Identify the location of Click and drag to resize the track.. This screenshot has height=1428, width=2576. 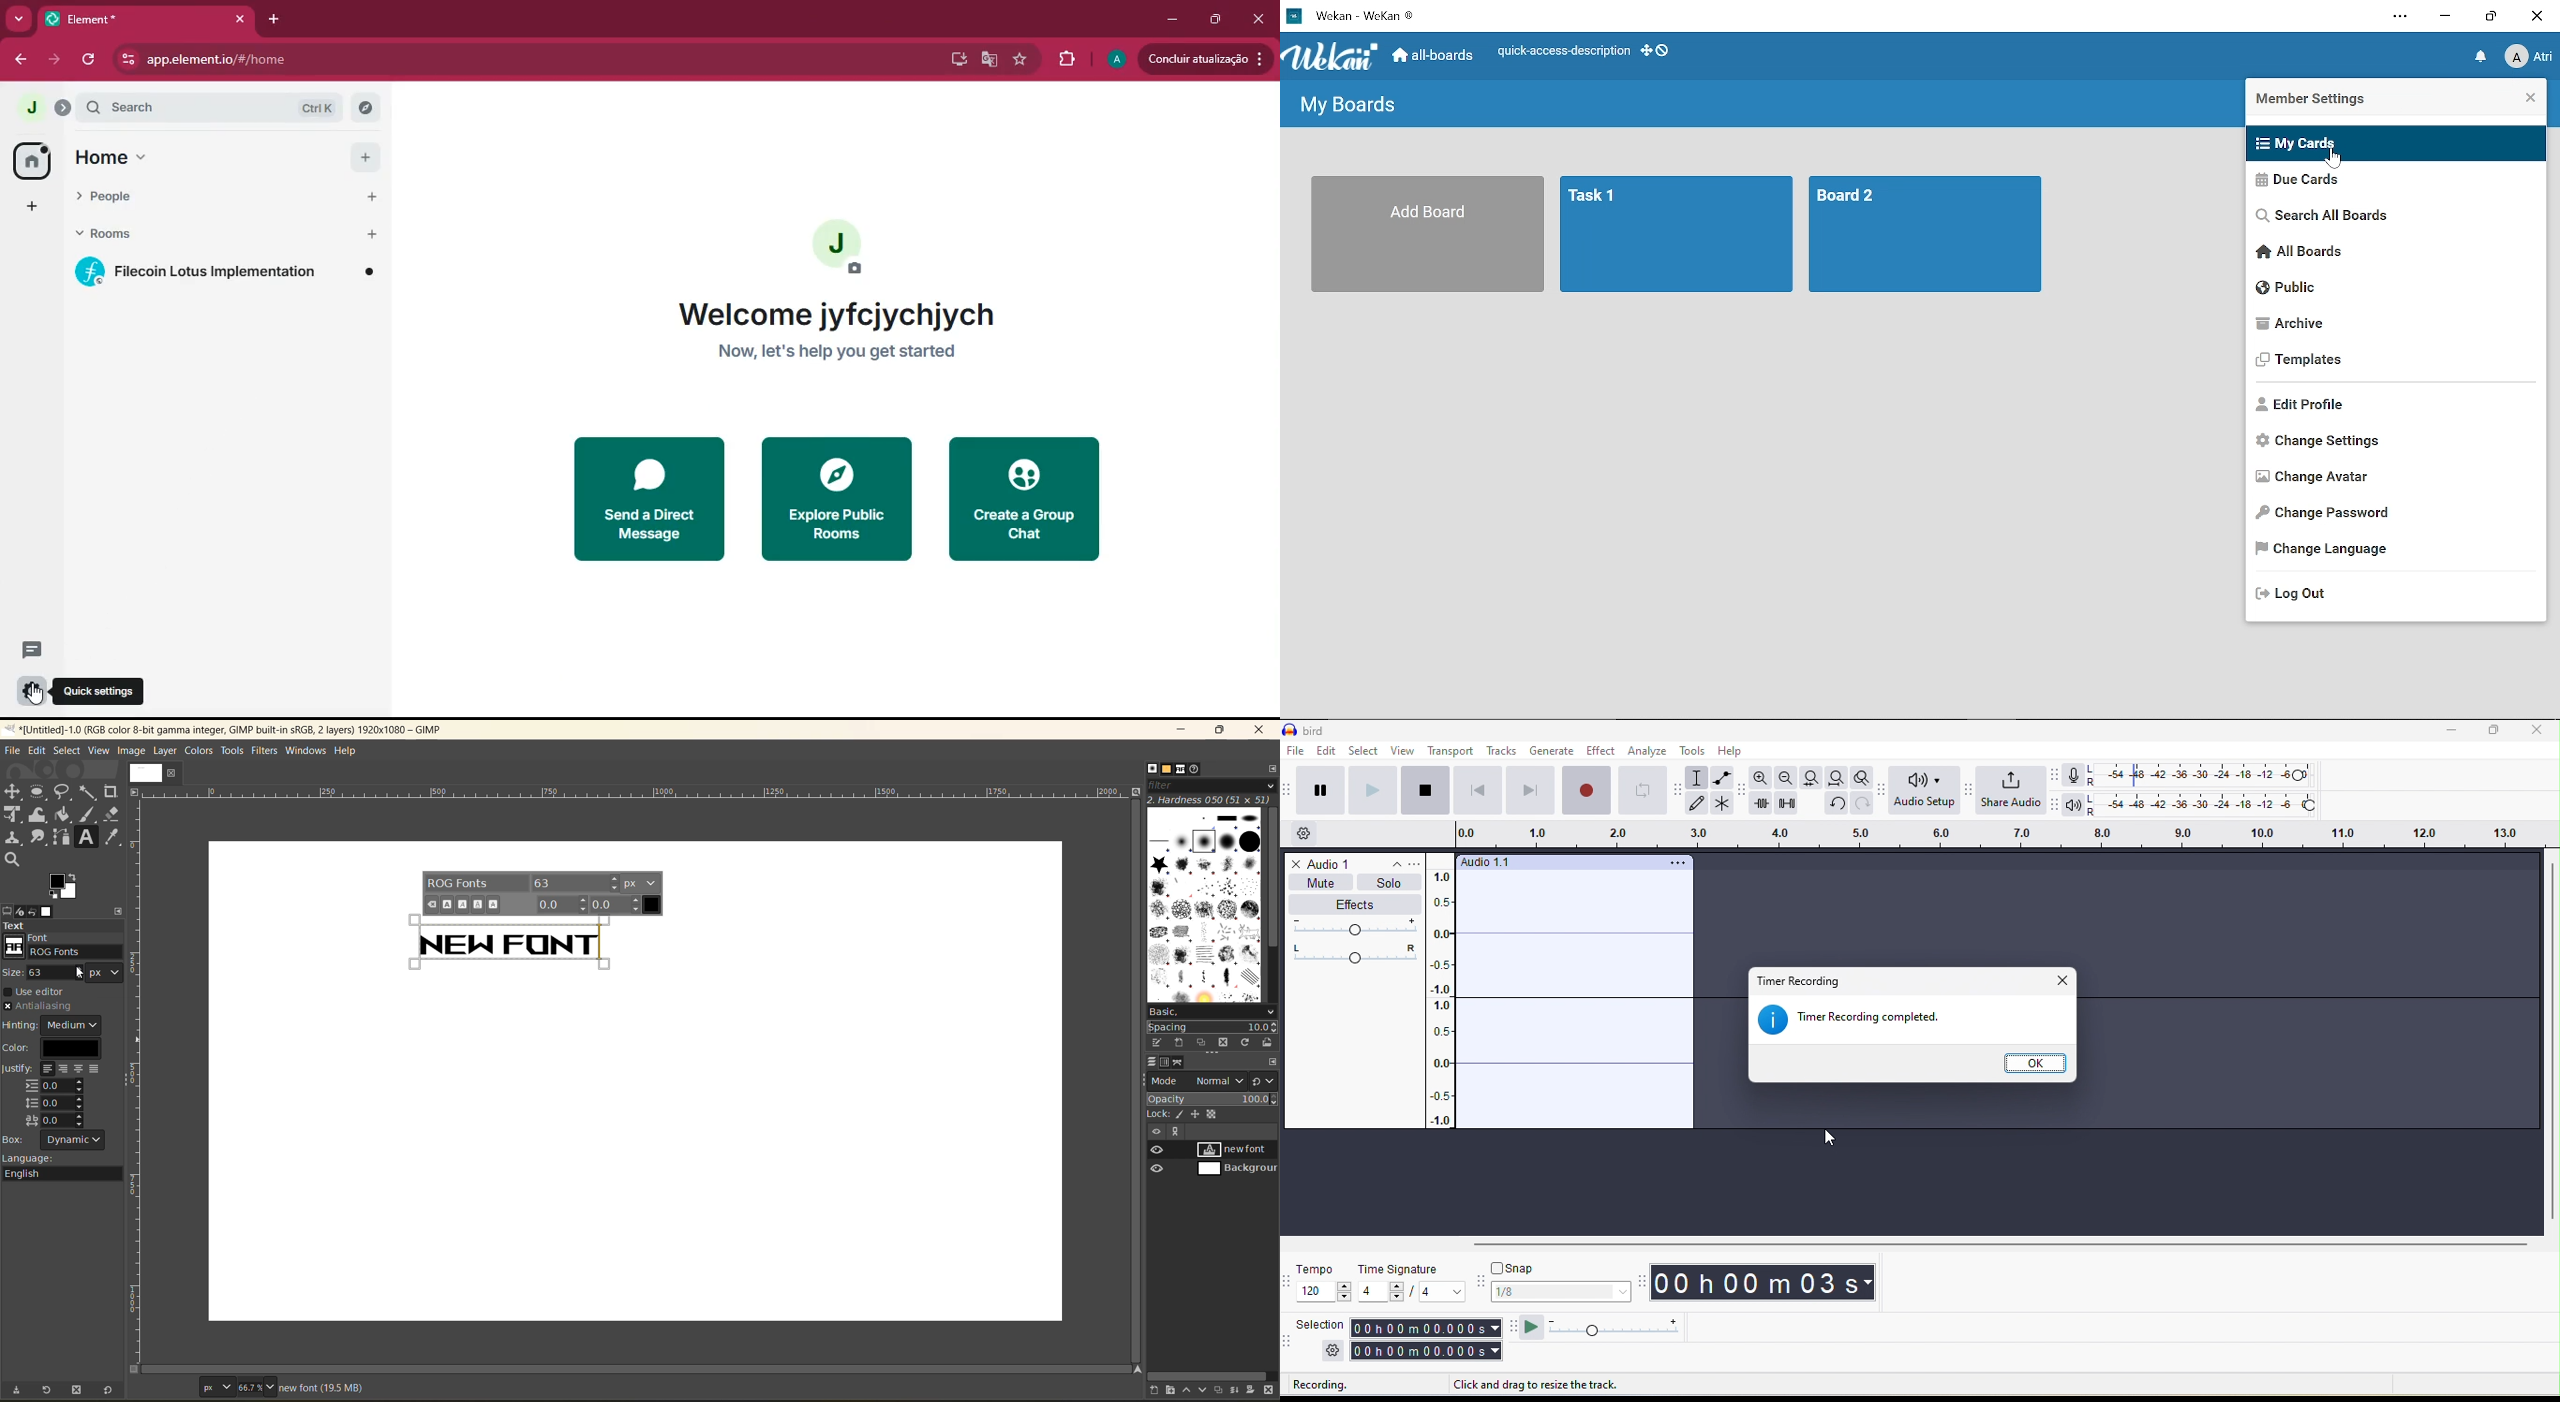
(1538, 1383).